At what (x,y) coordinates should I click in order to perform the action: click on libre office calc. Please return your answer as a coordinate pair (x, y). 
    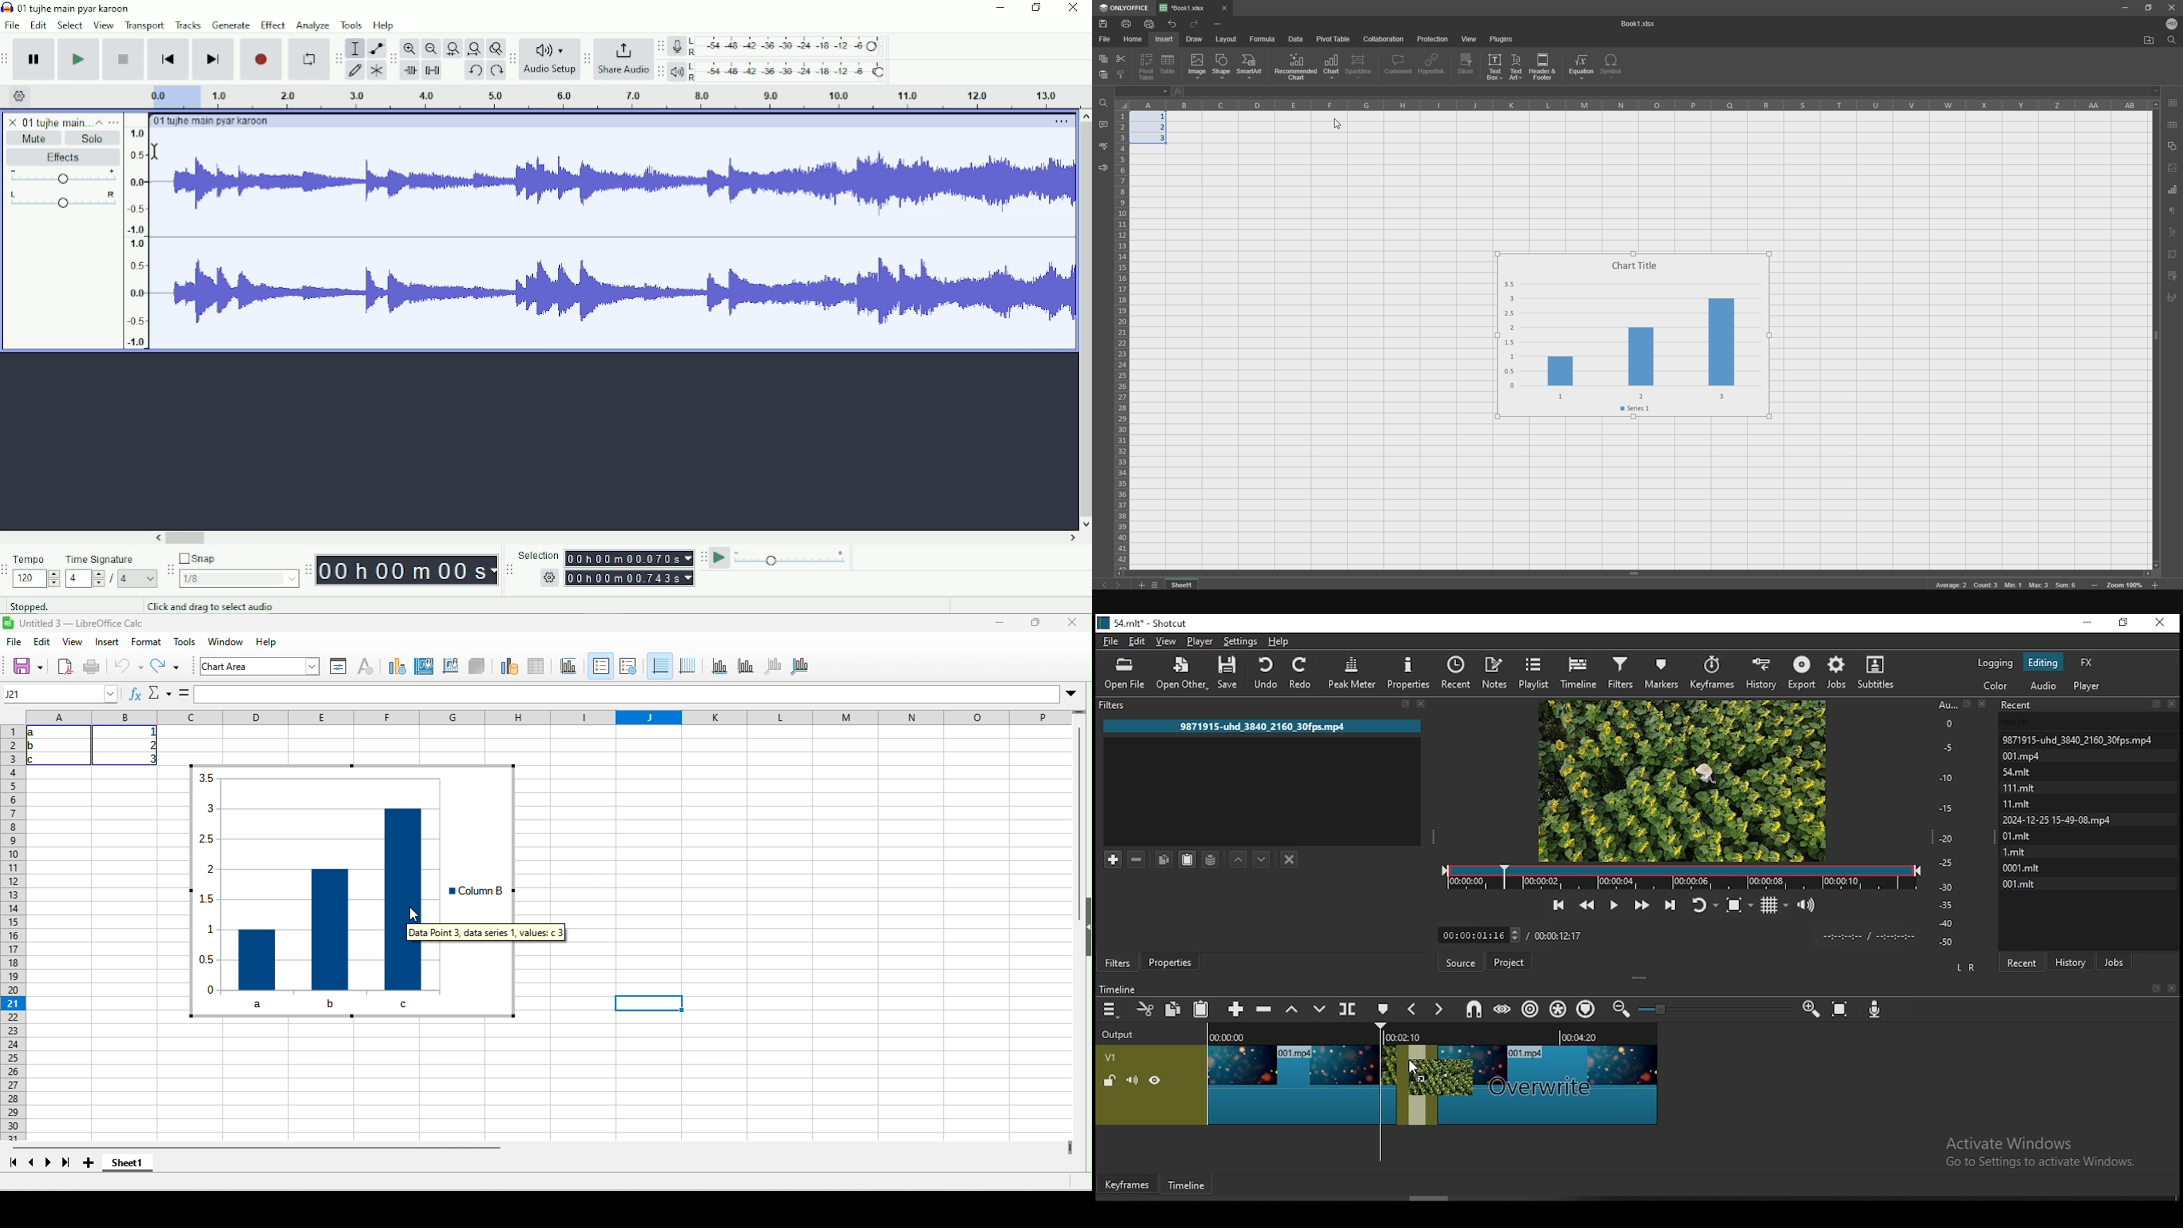
    Looking at the image, I should click on (78, 623).